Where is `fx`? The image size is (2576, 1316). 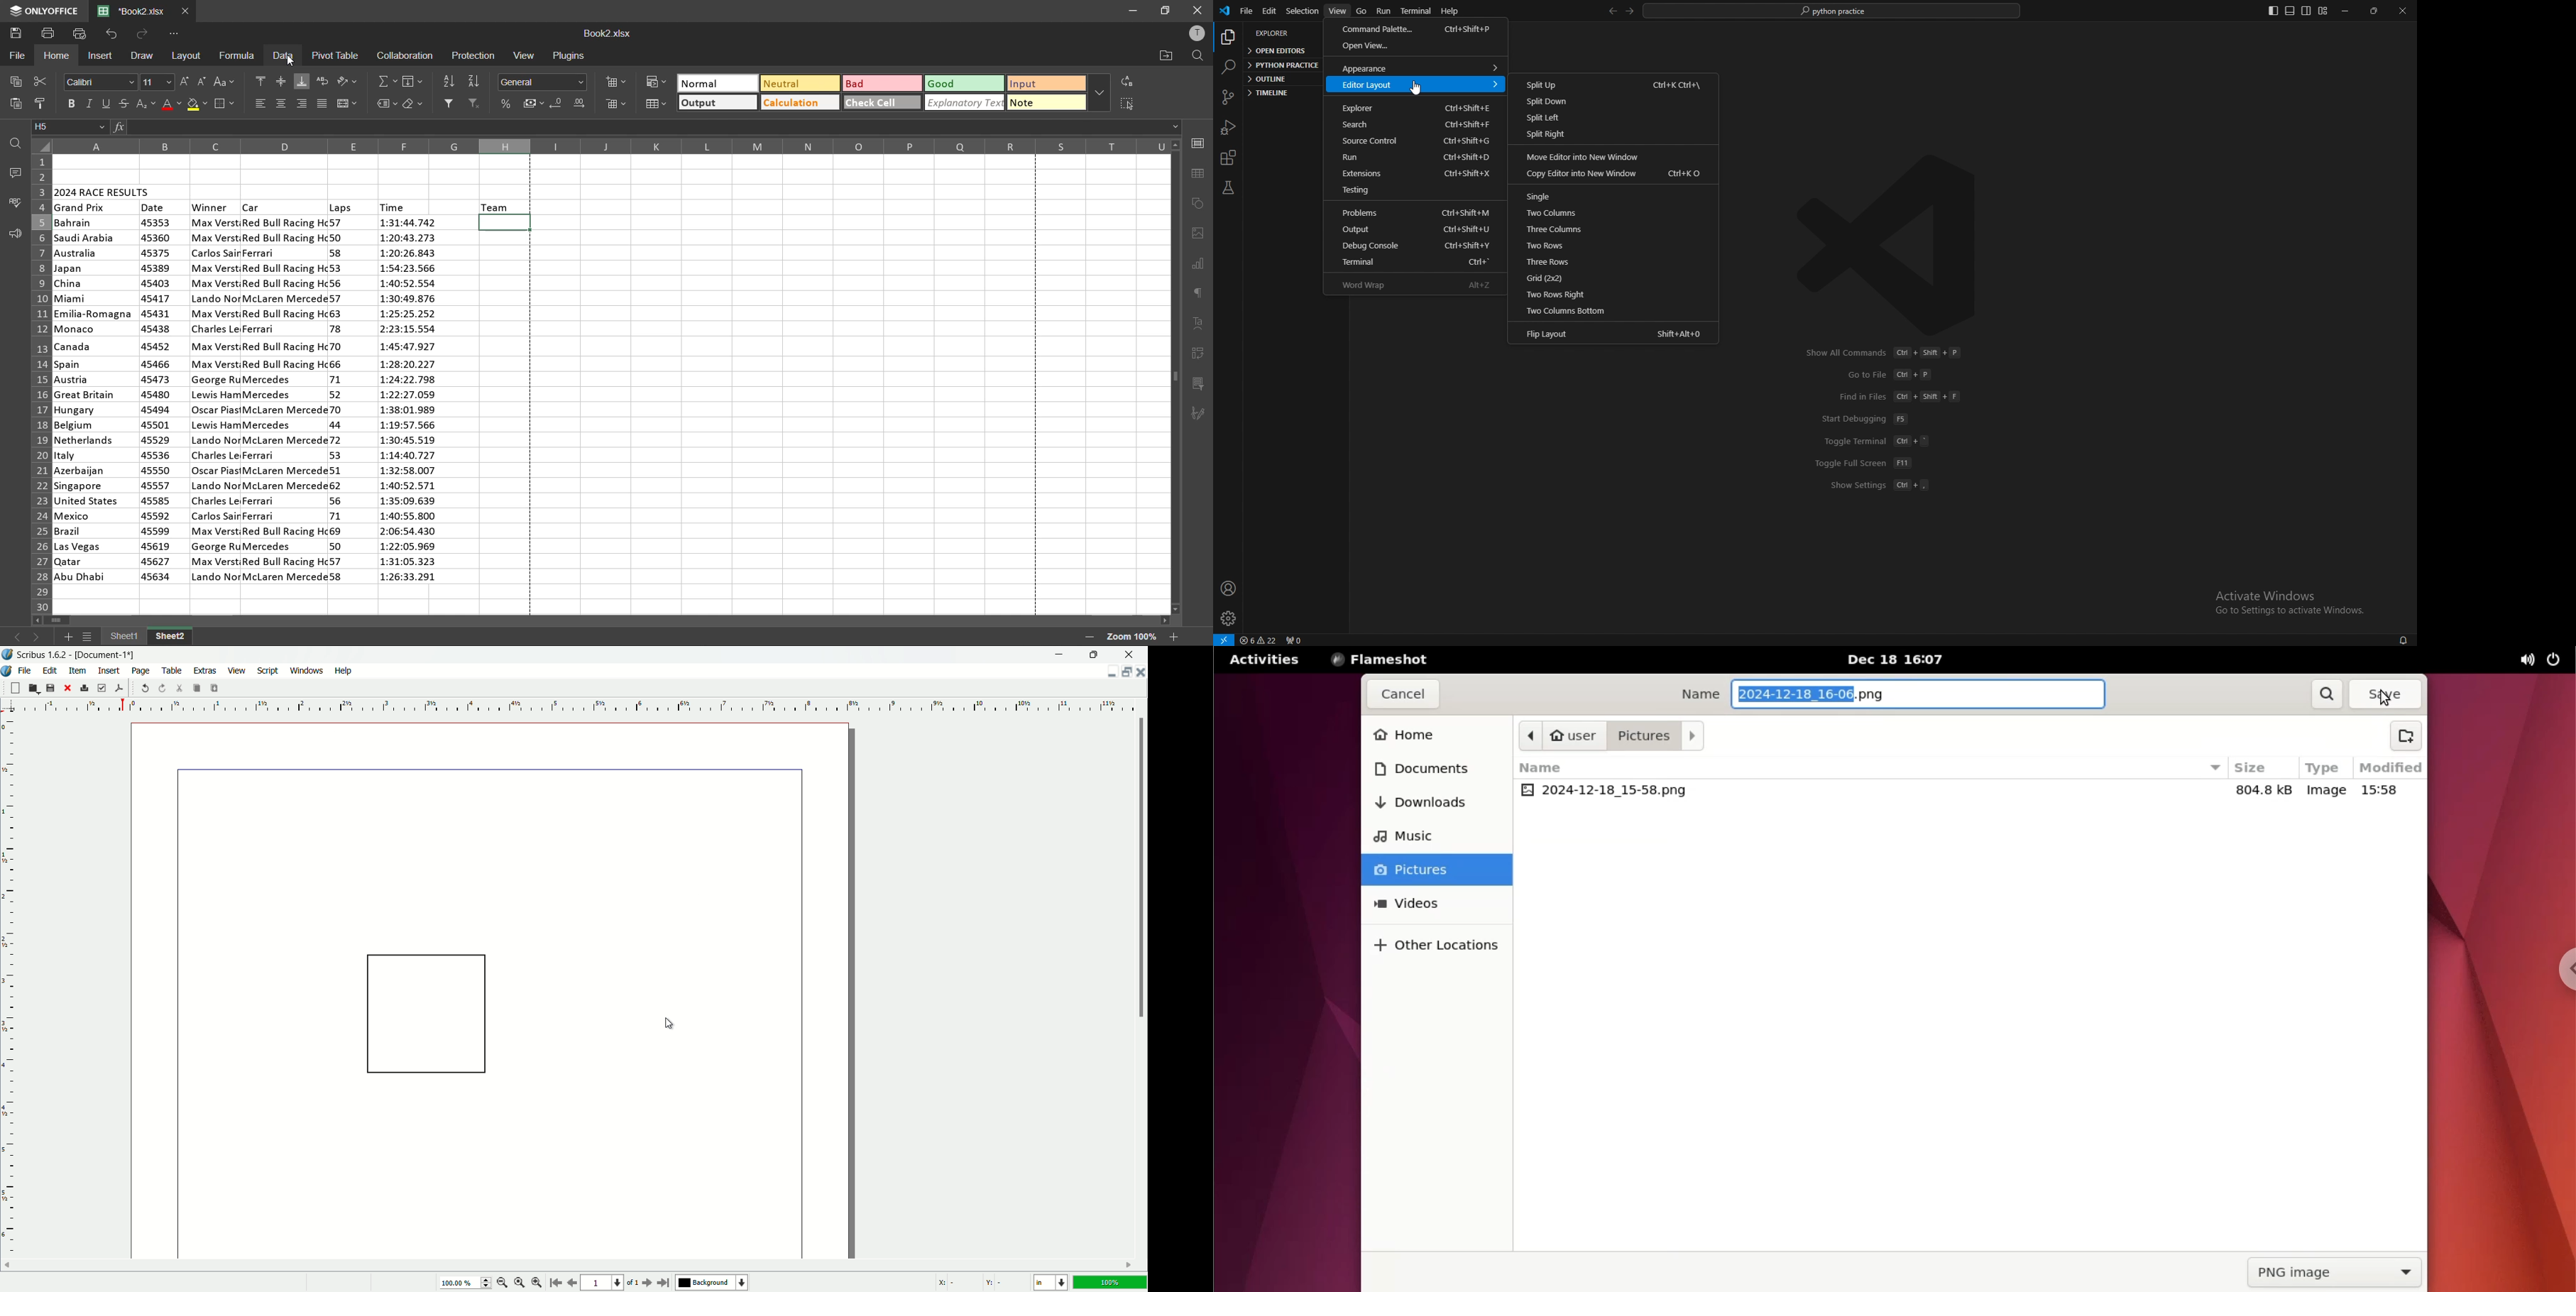
fx is located at coordinates (121, 129).